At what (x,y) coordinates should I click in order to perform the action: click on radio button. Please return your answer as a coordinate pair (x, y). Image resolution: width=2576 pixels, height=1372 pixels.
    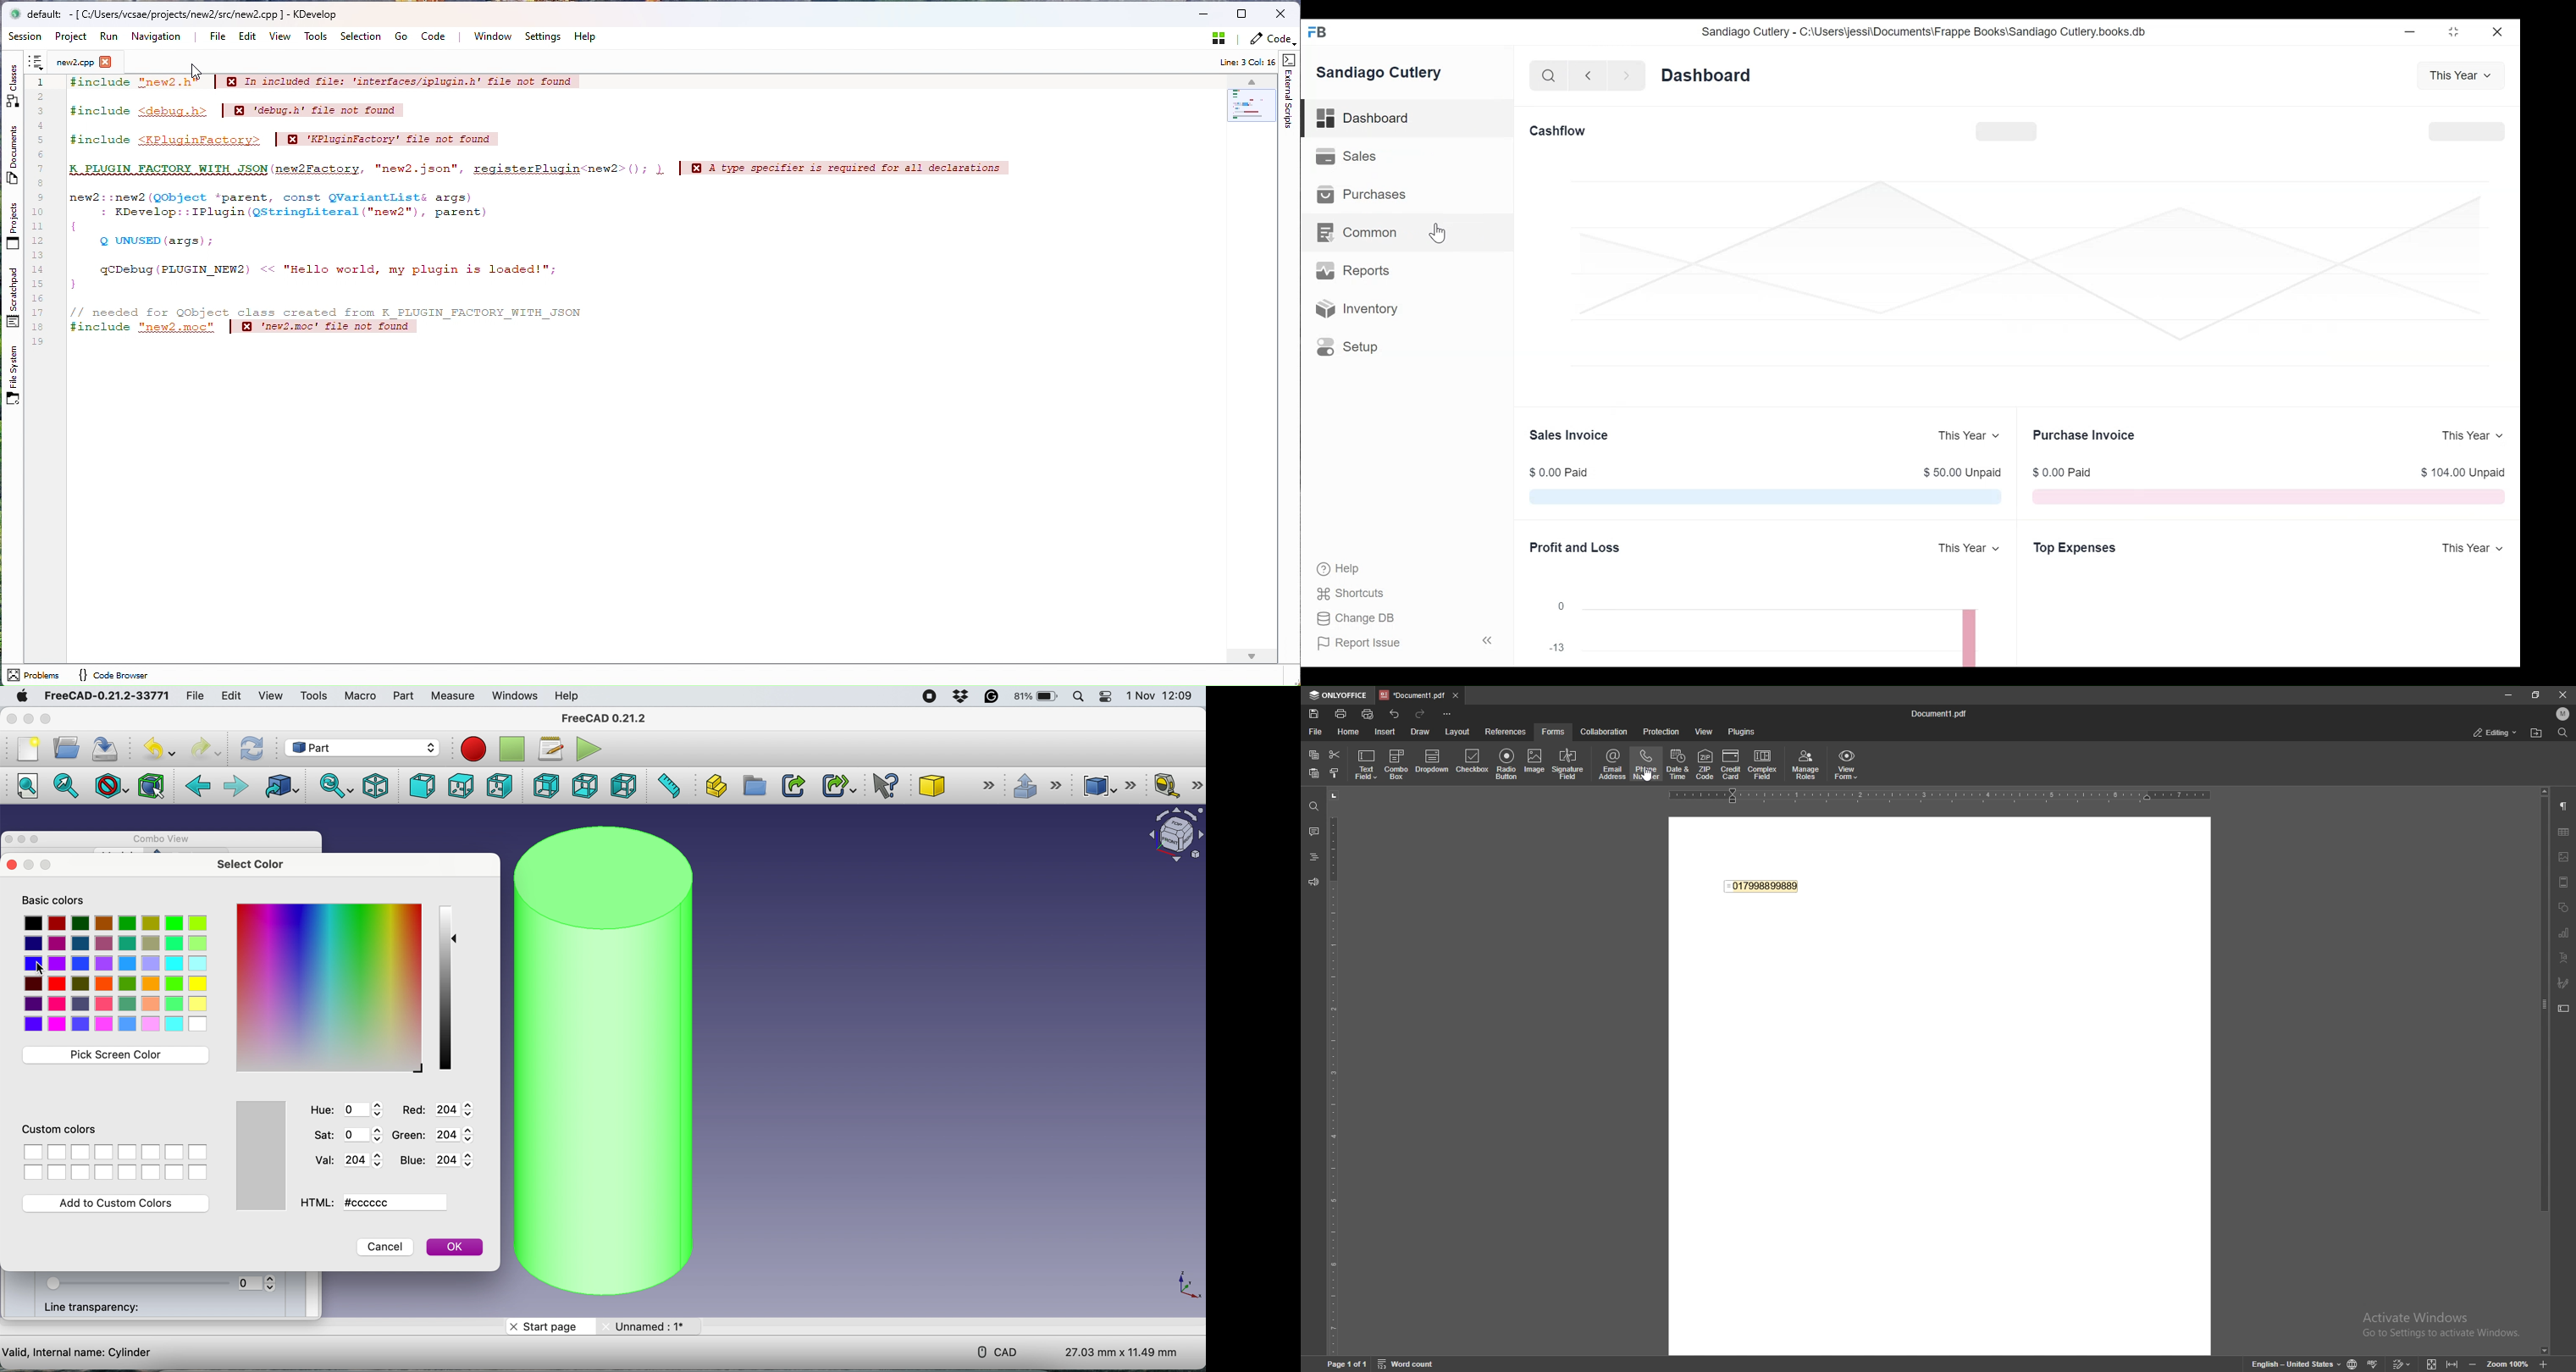
    Looking at the image, I should click on (1506, 764).